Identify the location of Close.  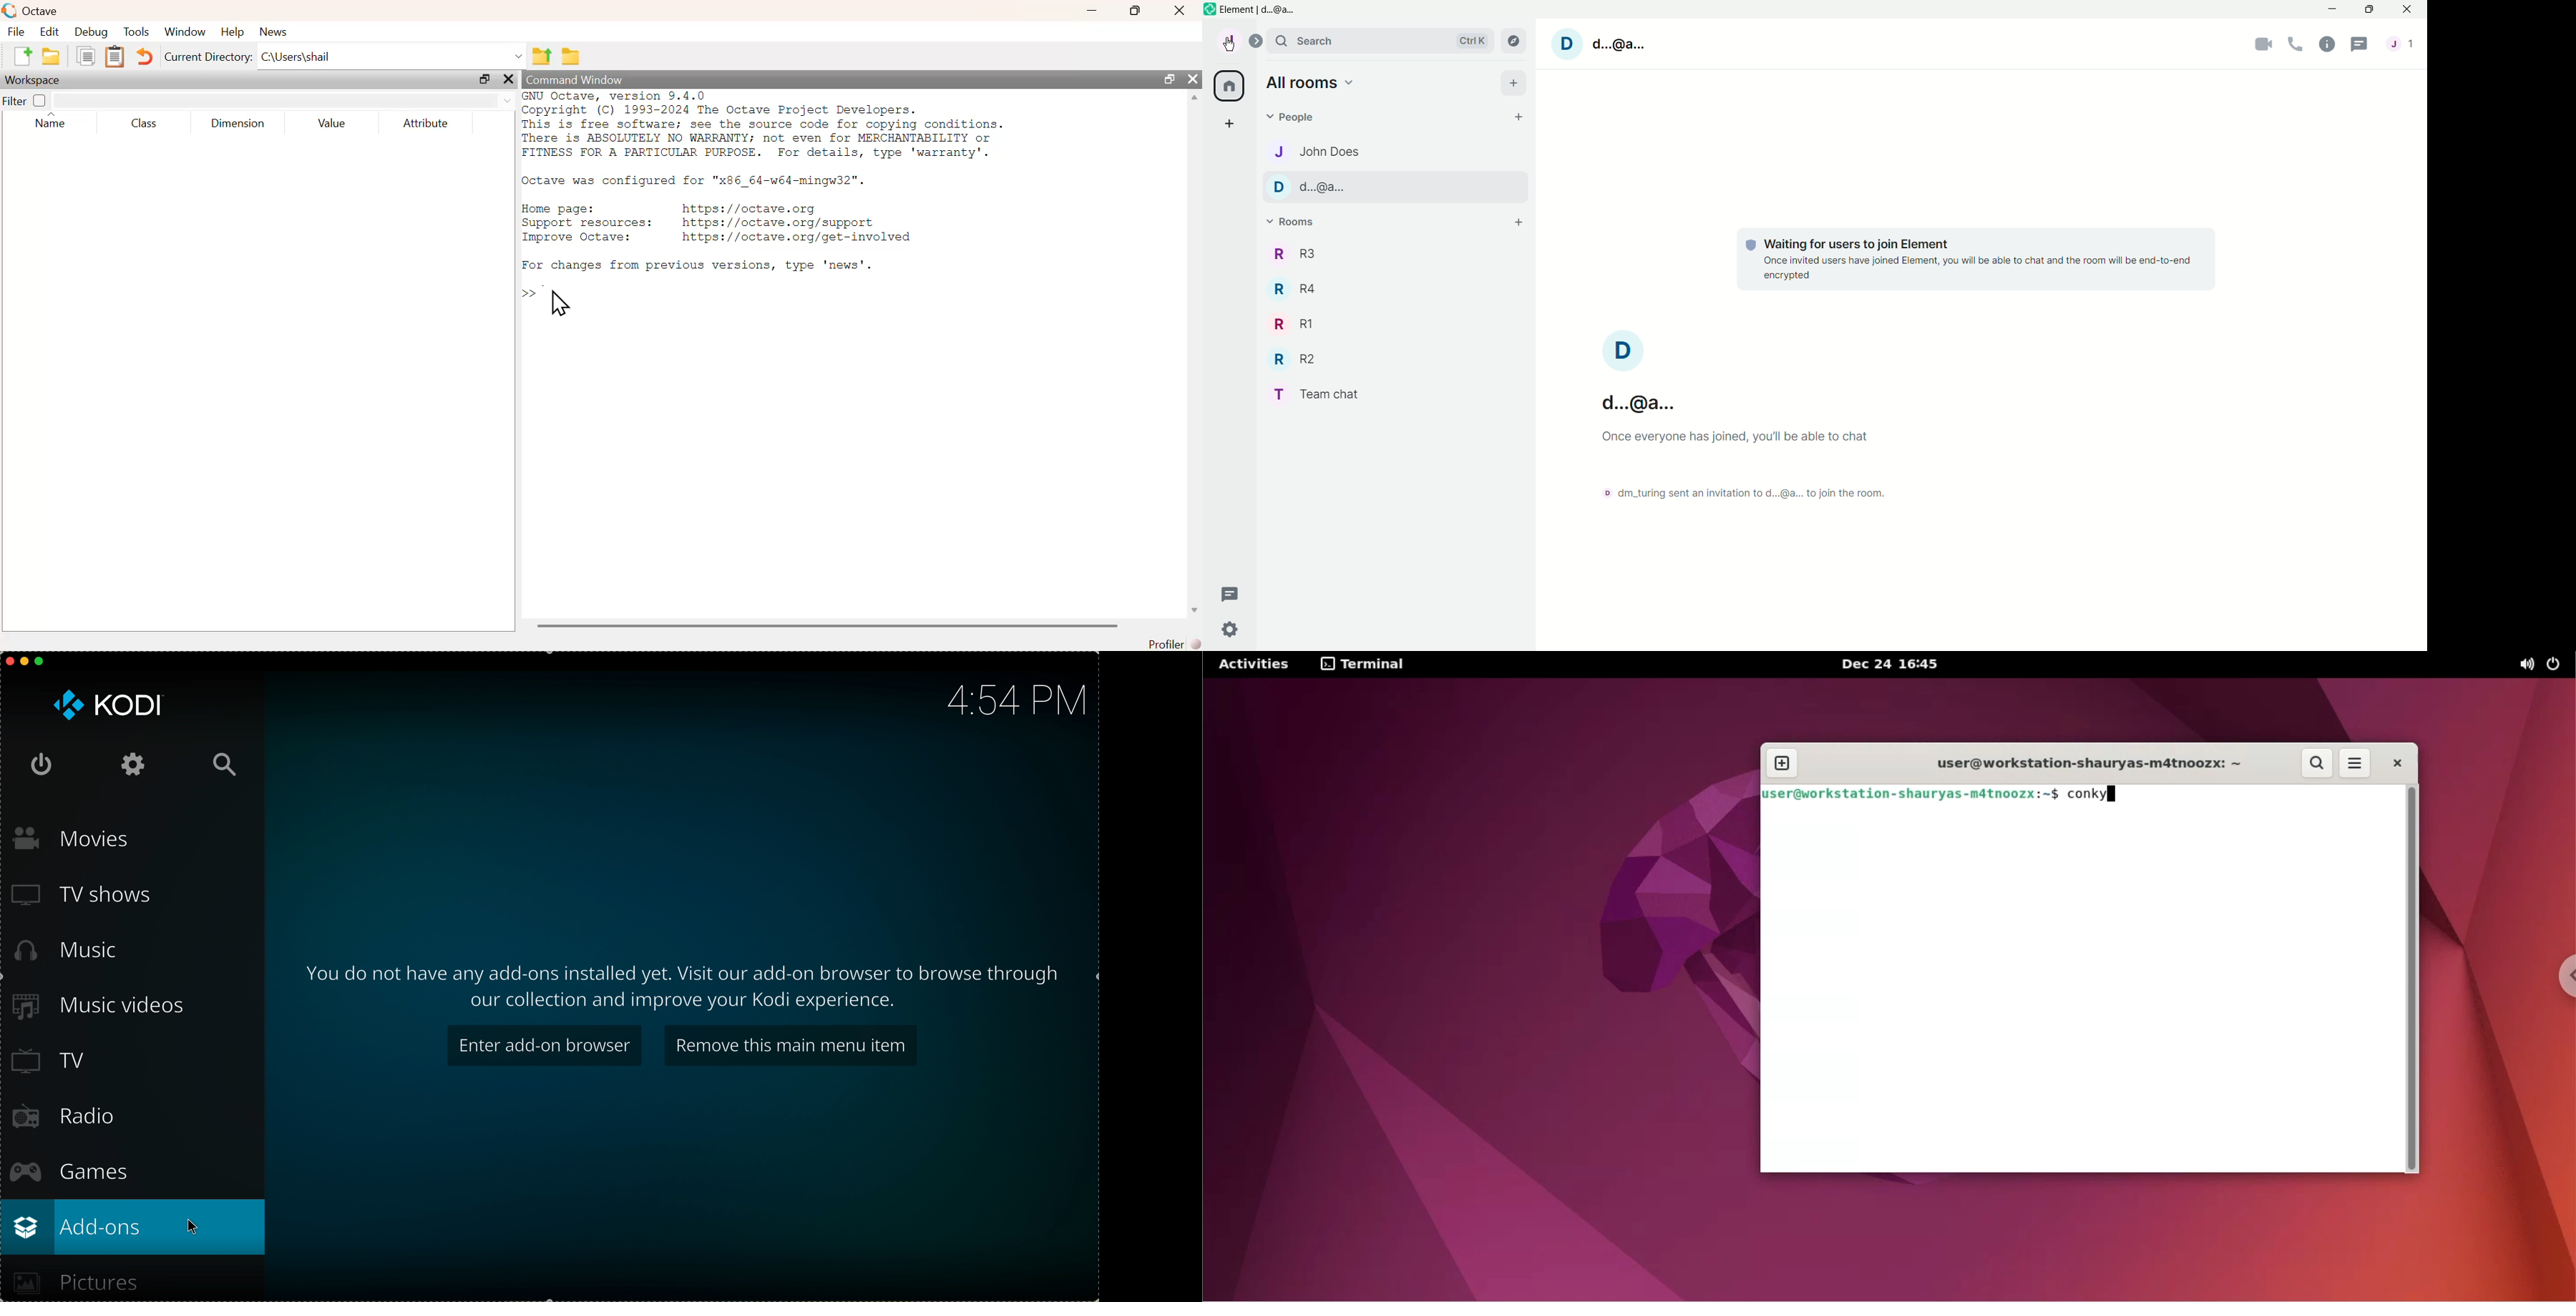
(2409, 9).